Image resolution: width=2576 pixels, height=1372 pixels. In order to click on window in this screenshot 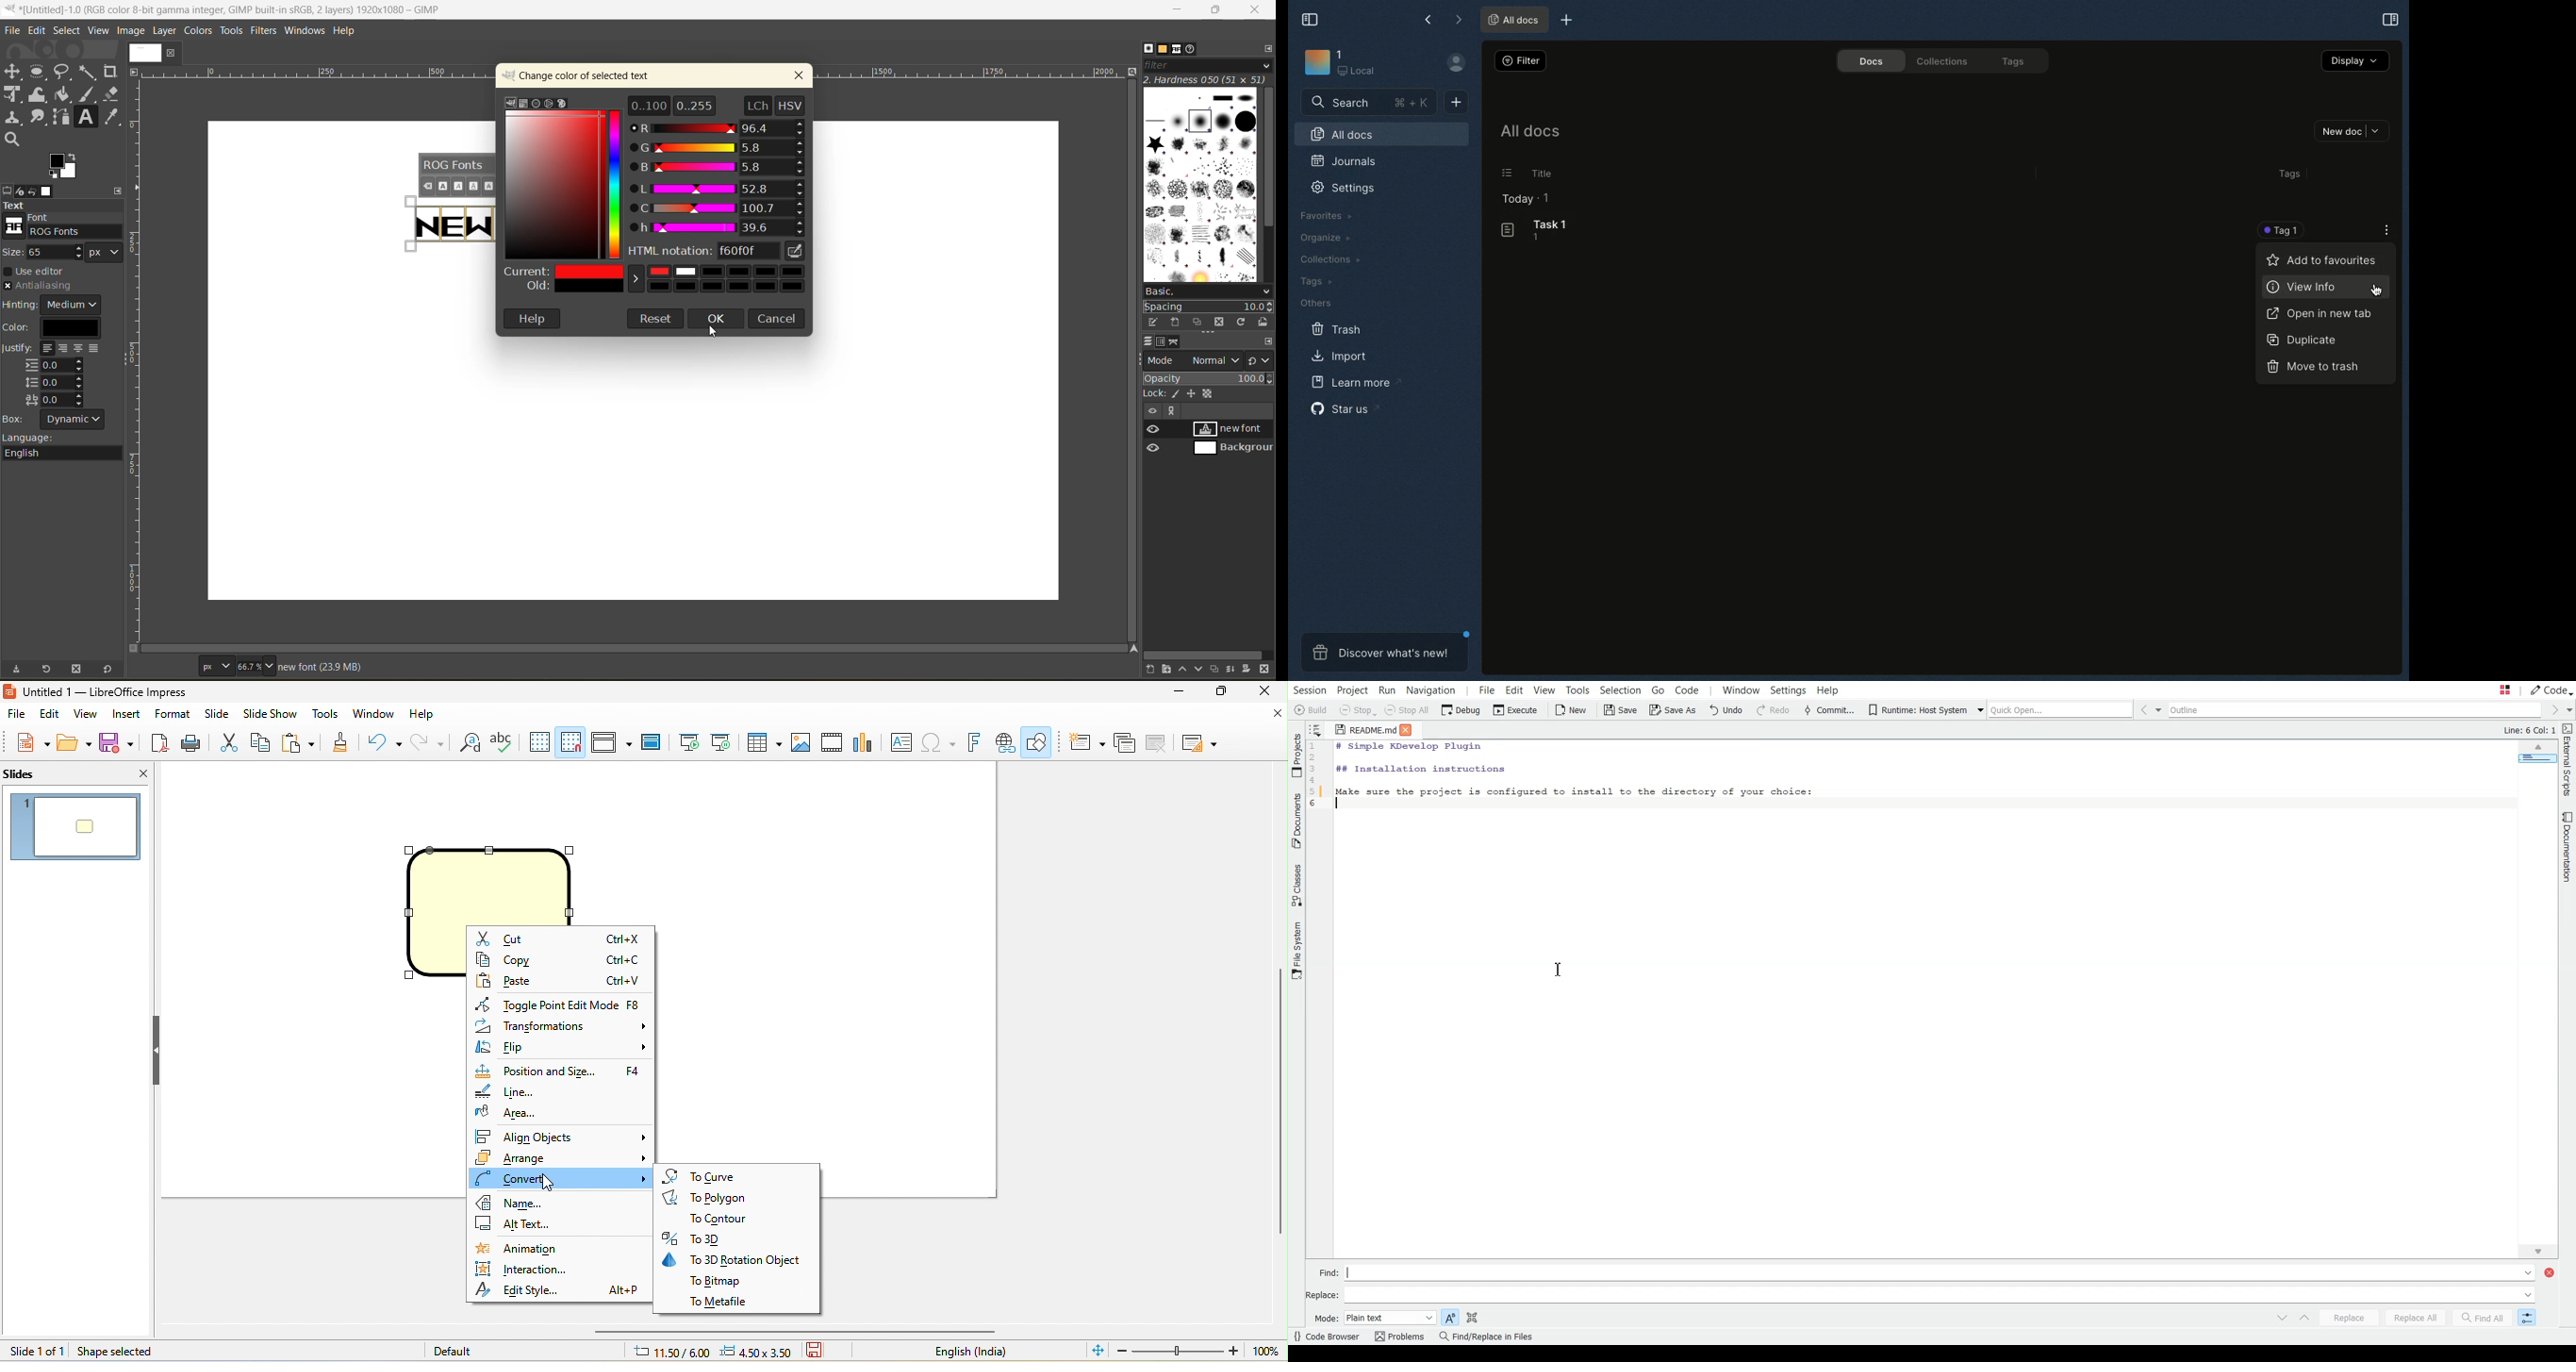, I will do `click(373, 715)`.